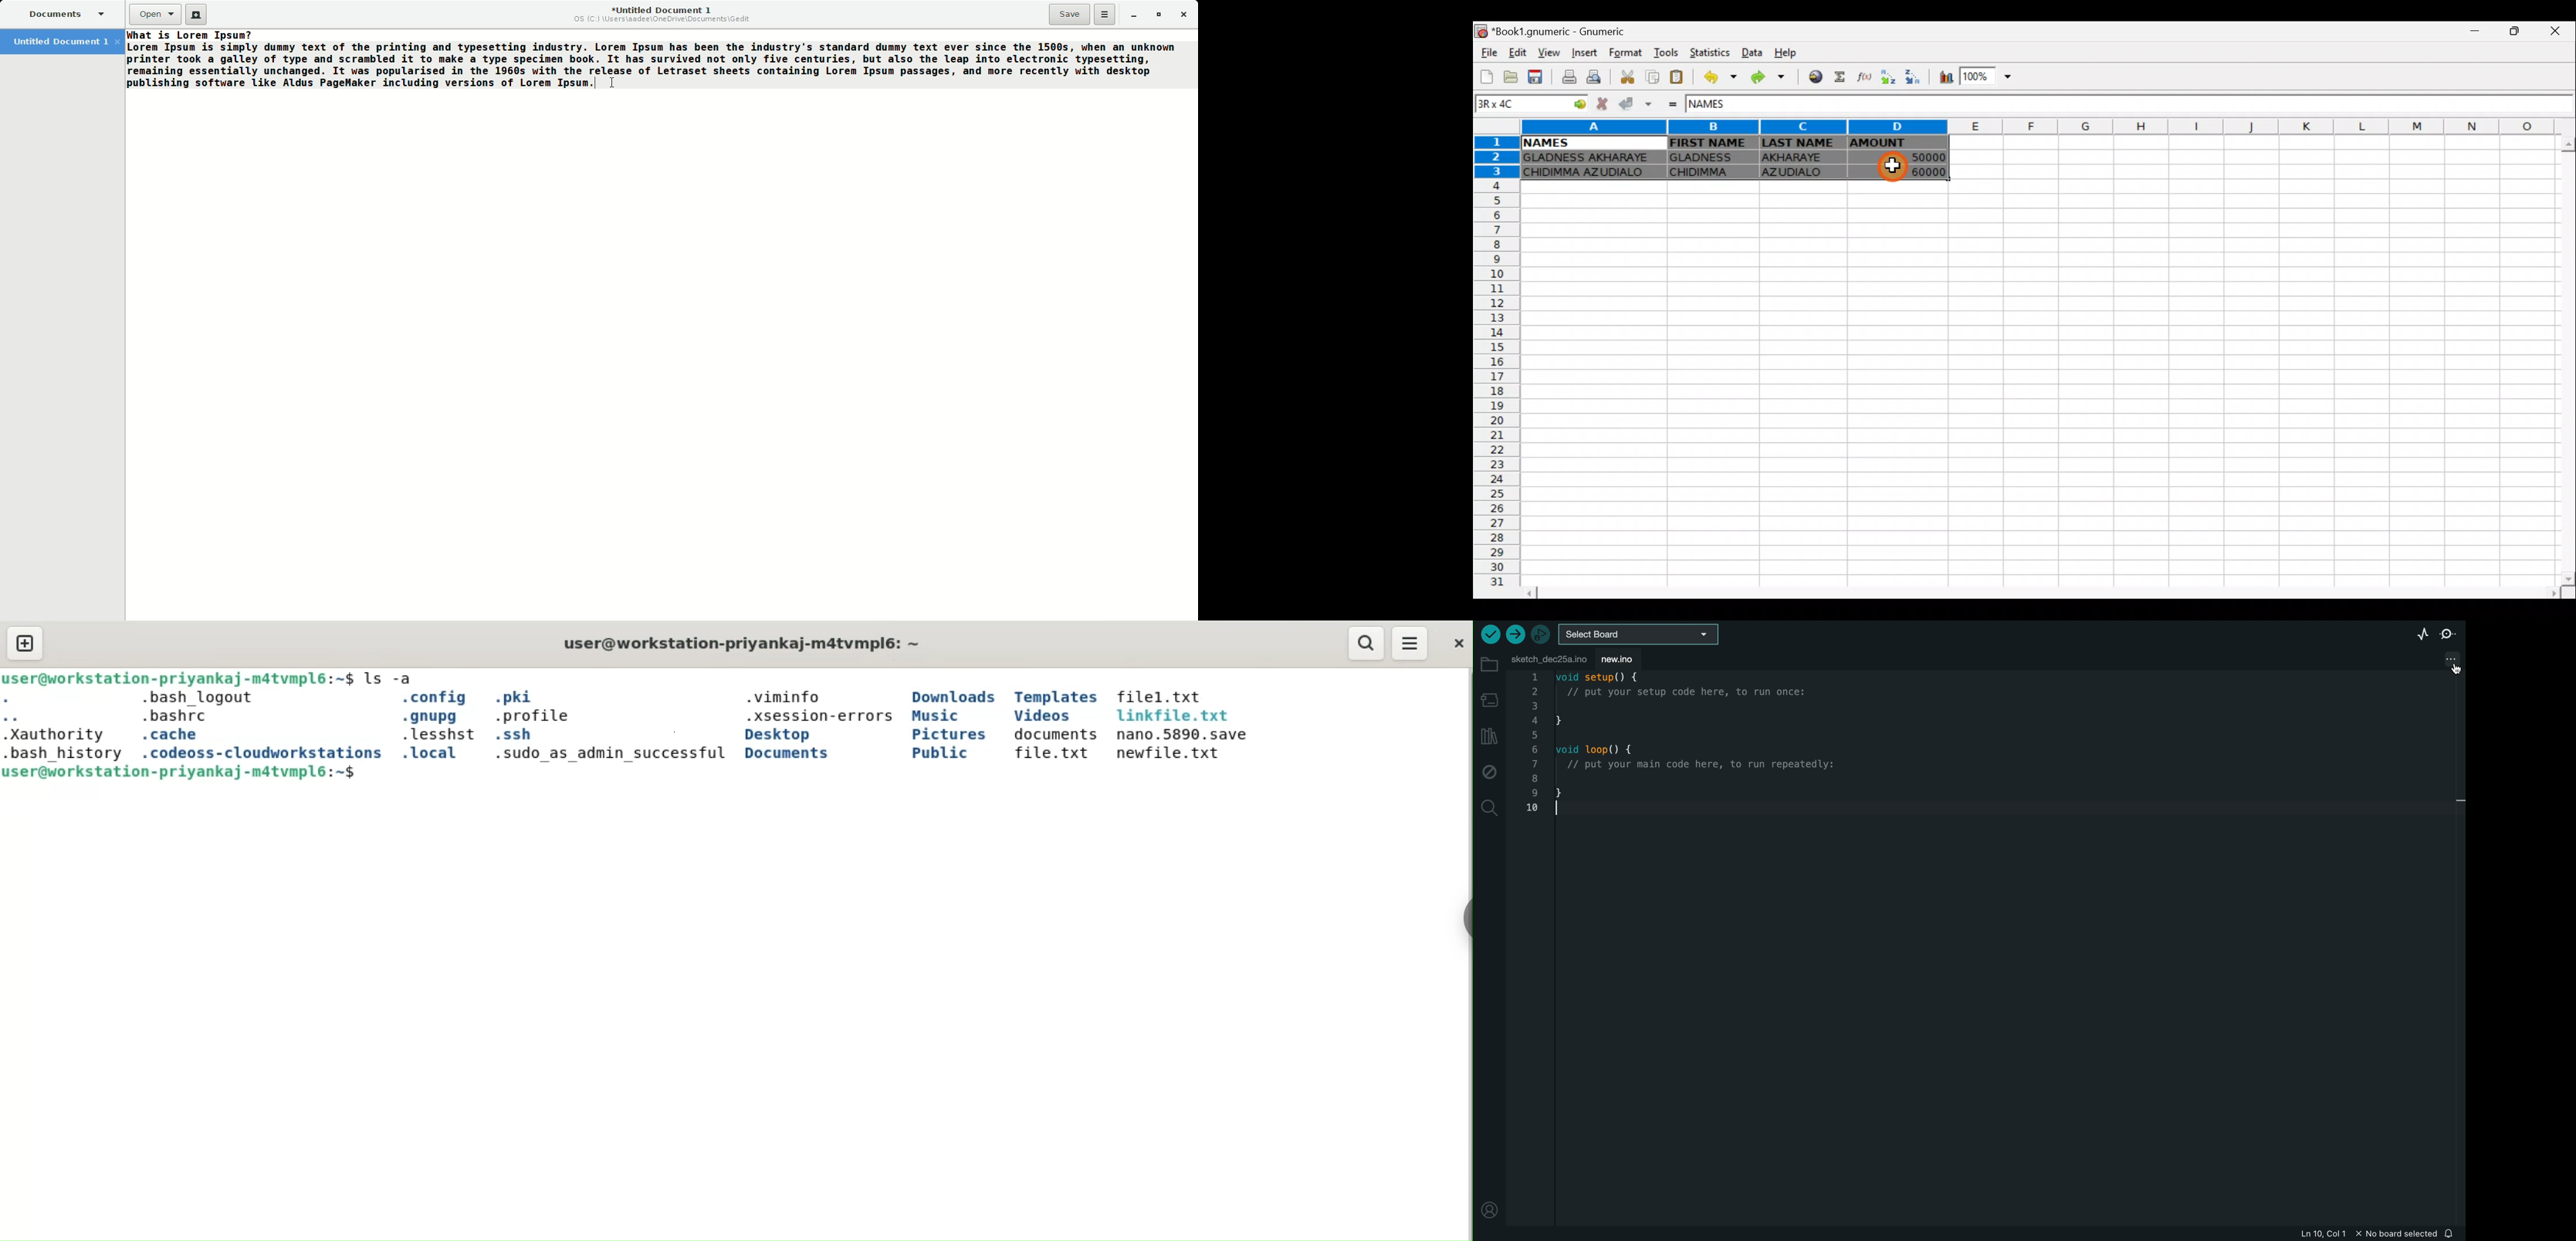 Image resolution: width=2576 pixels, height=1260 pixels. I want to click on Rows, so click(1495, 368).